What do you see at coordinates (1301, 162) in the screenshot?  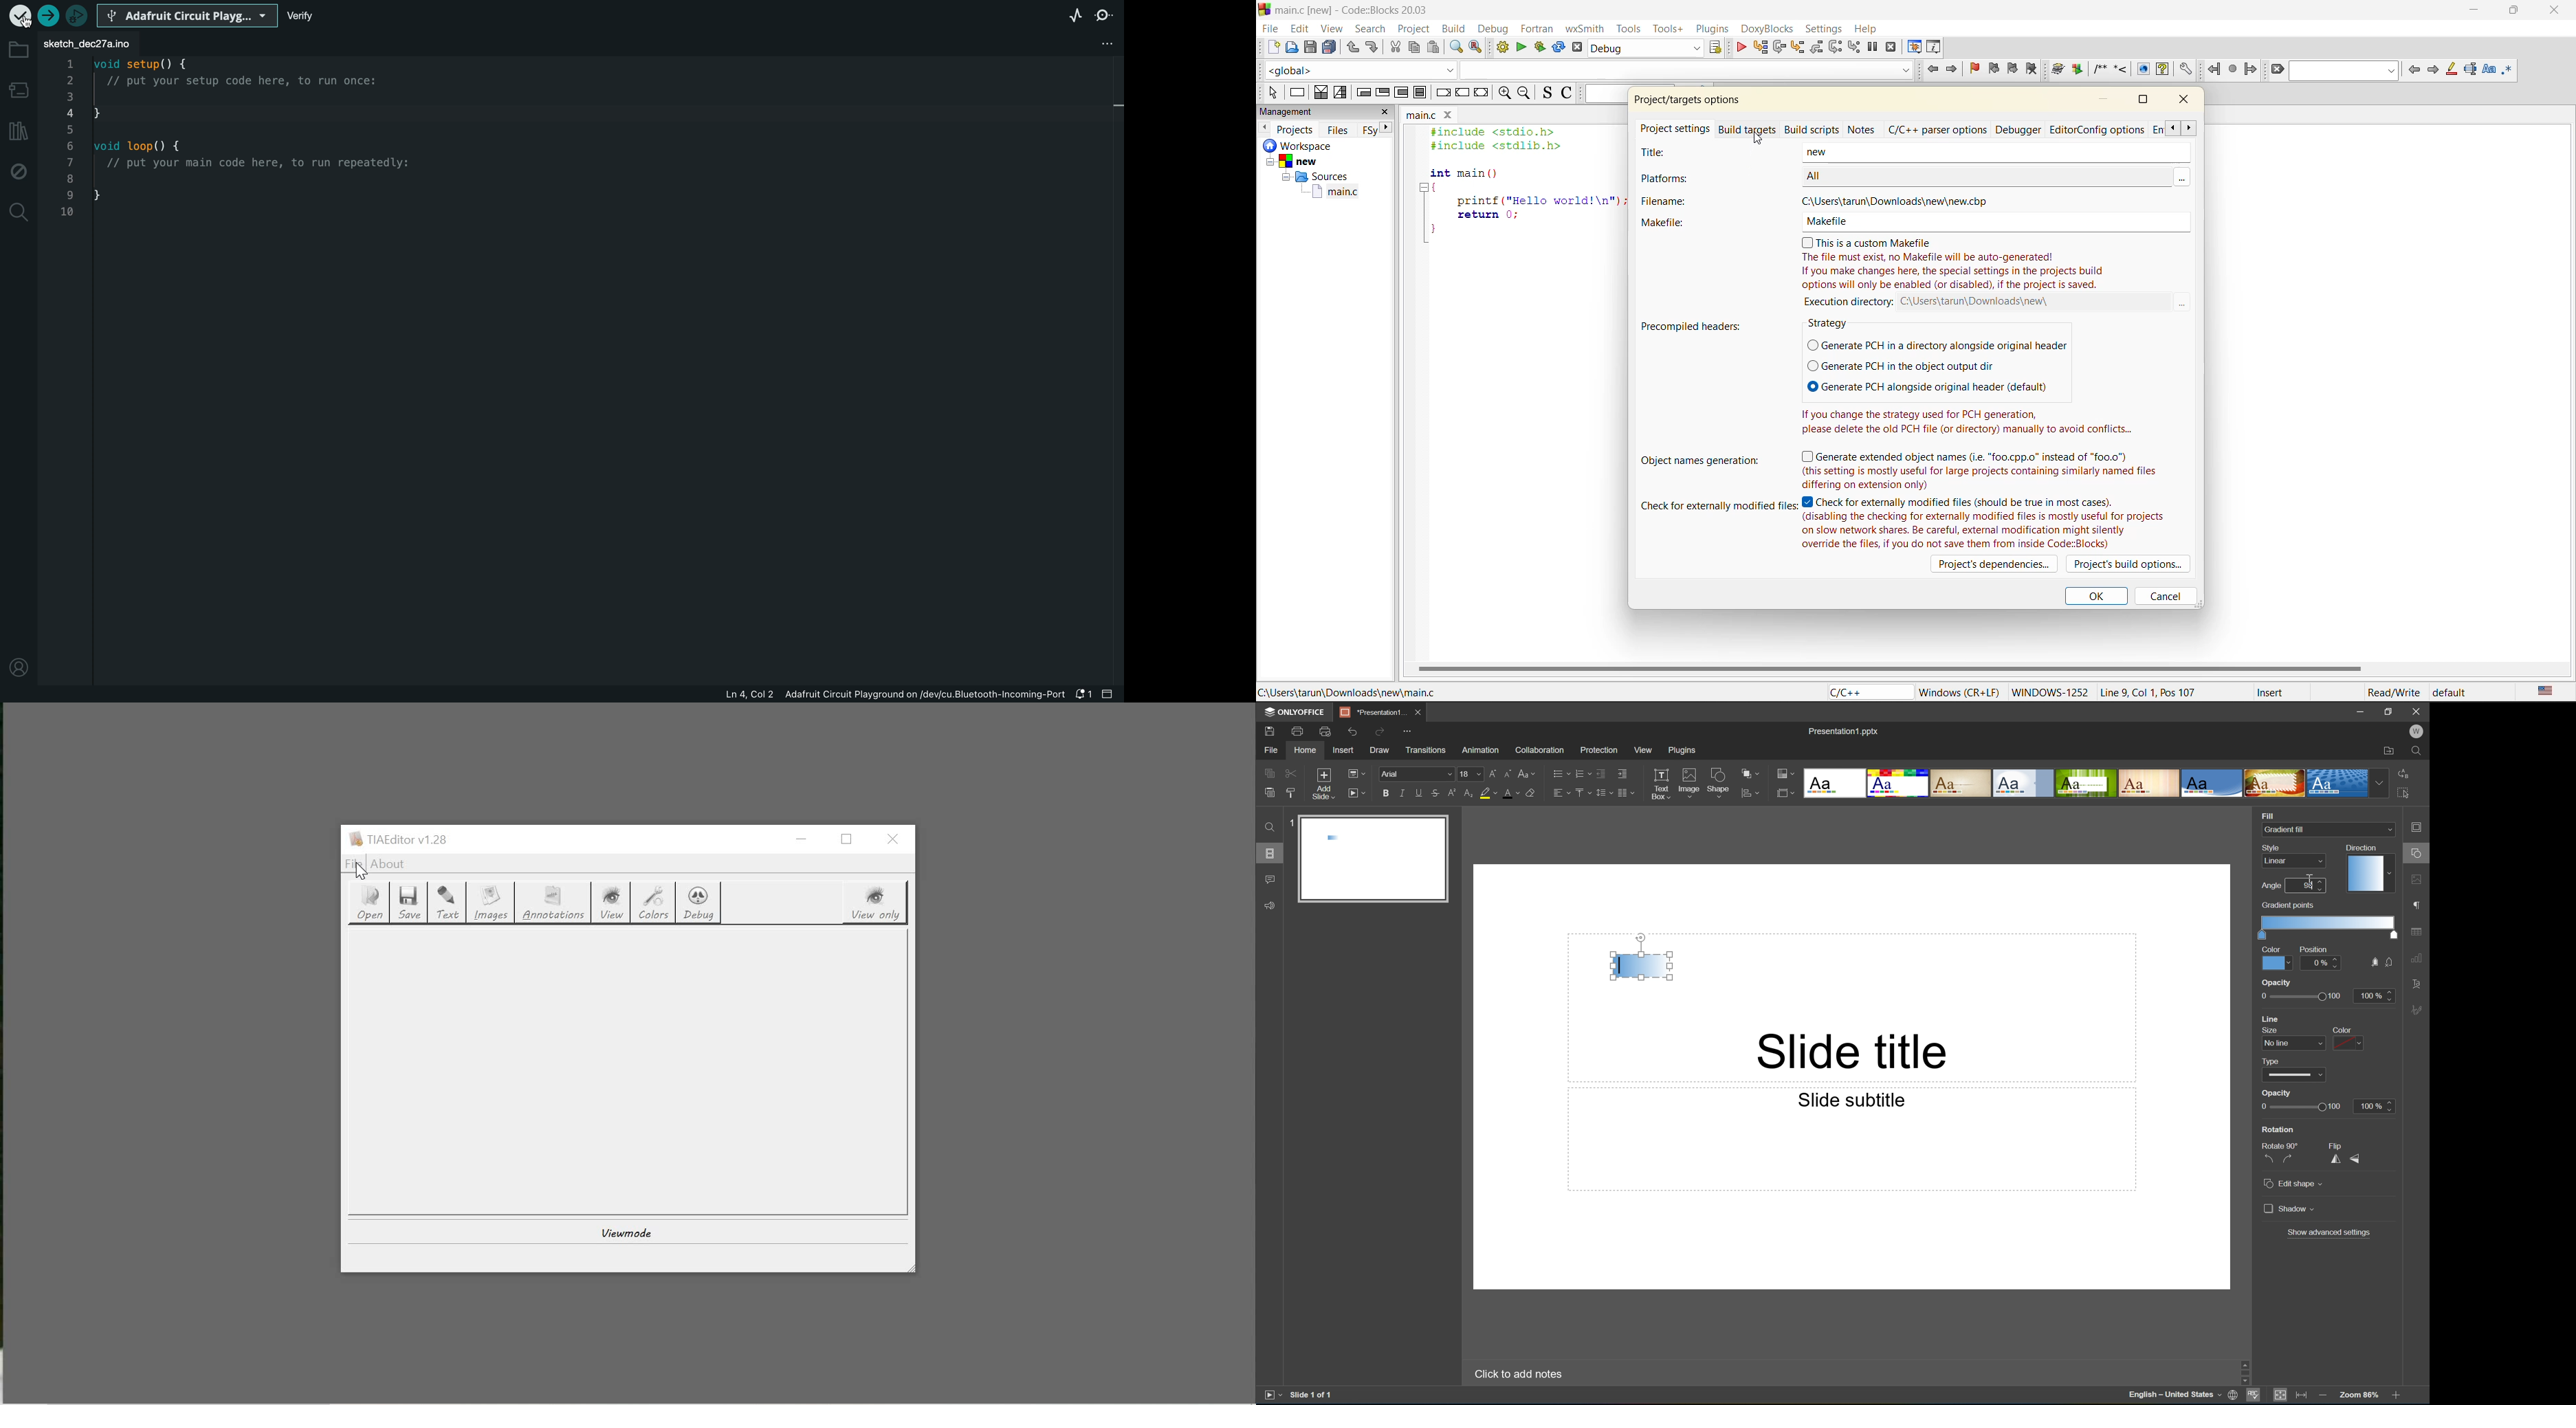 I see `New` at bounding box center [1301, 162].